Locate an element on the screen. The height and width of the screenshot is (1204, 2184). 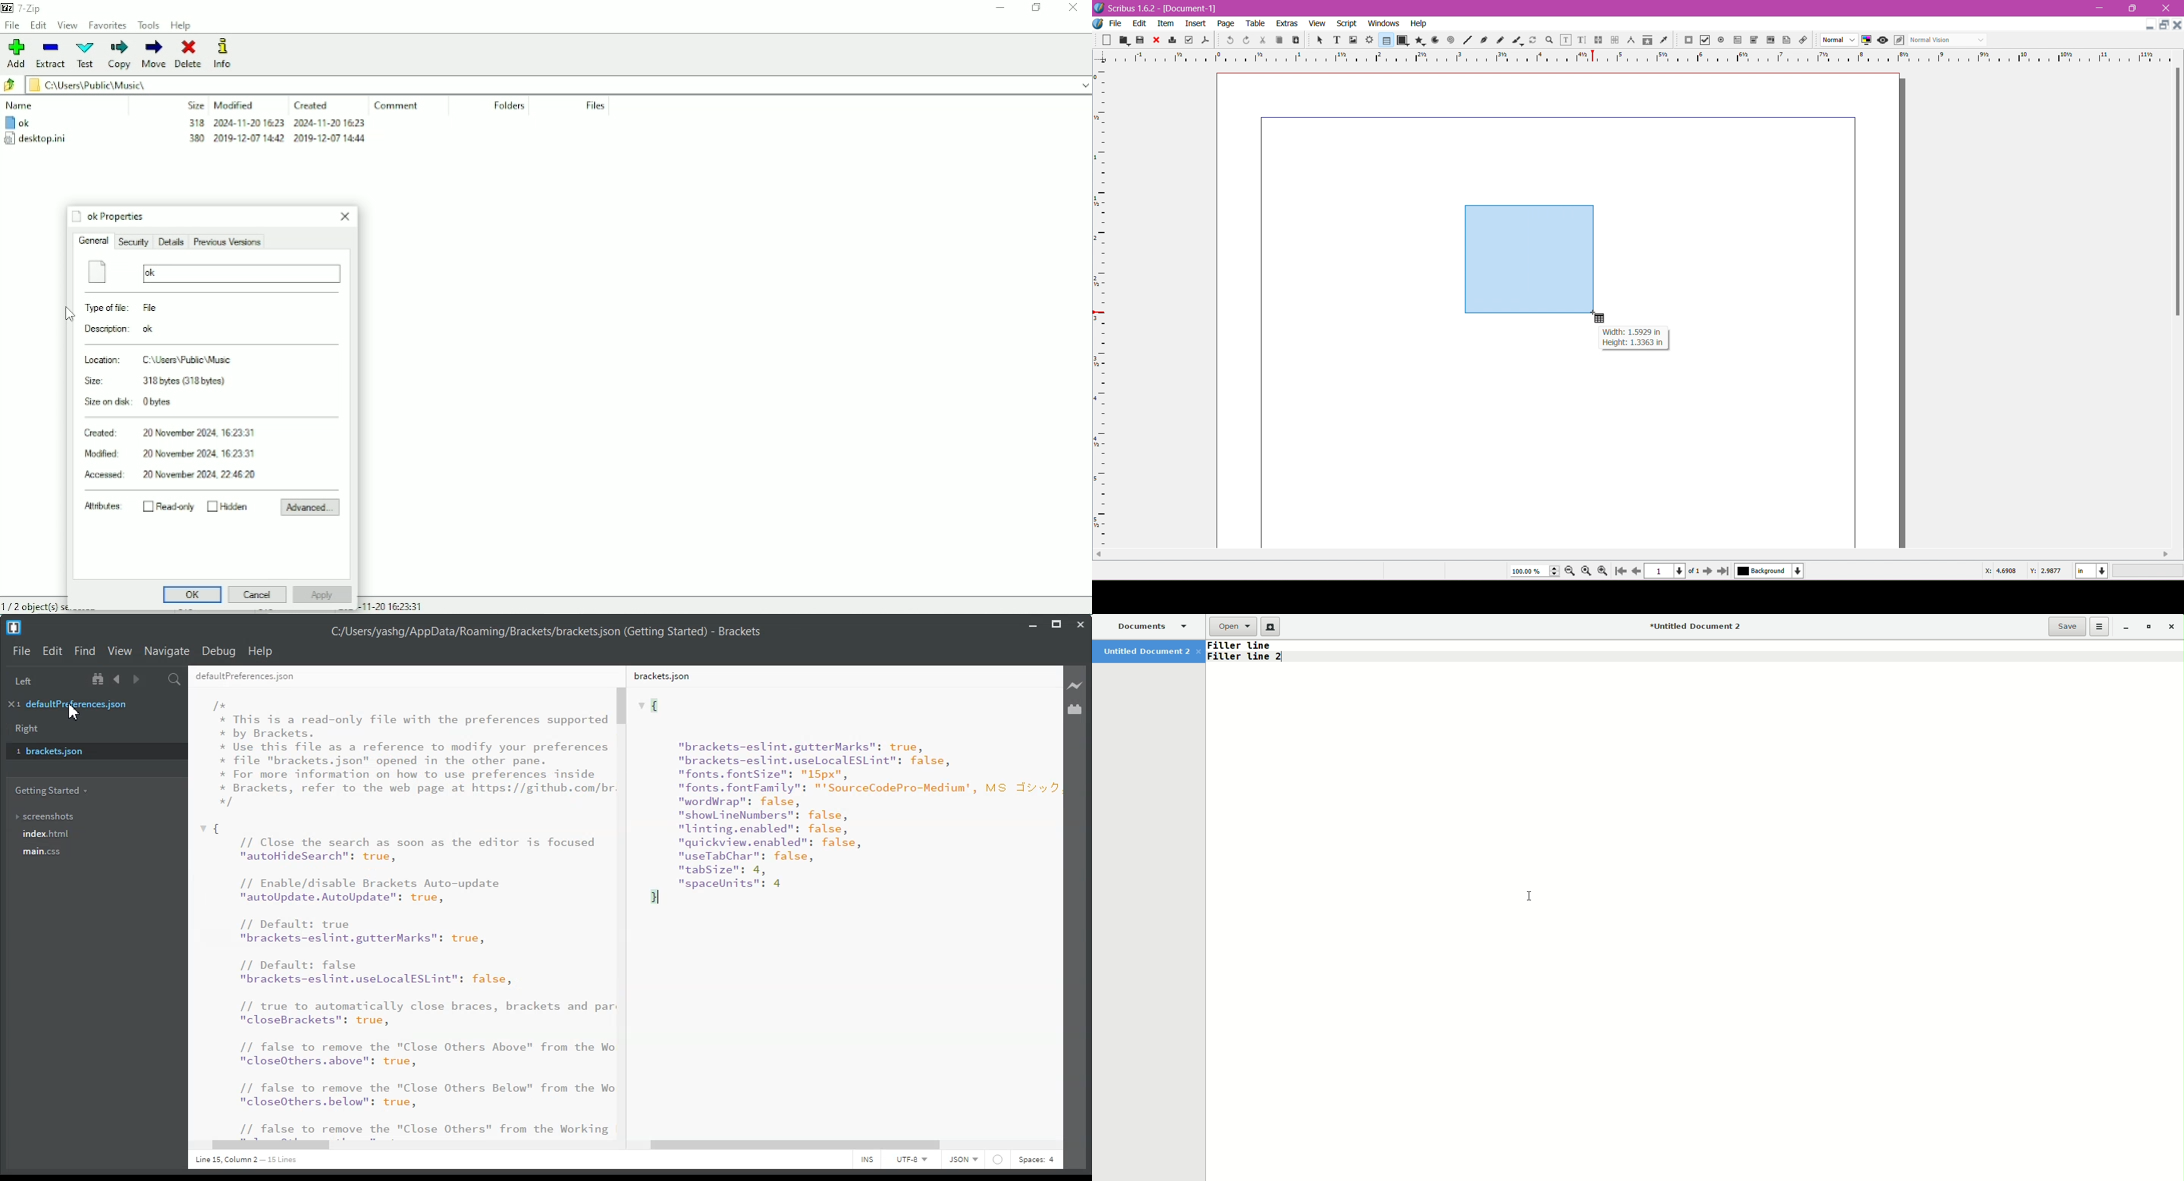
Help is located at coordinates (1418, 24).